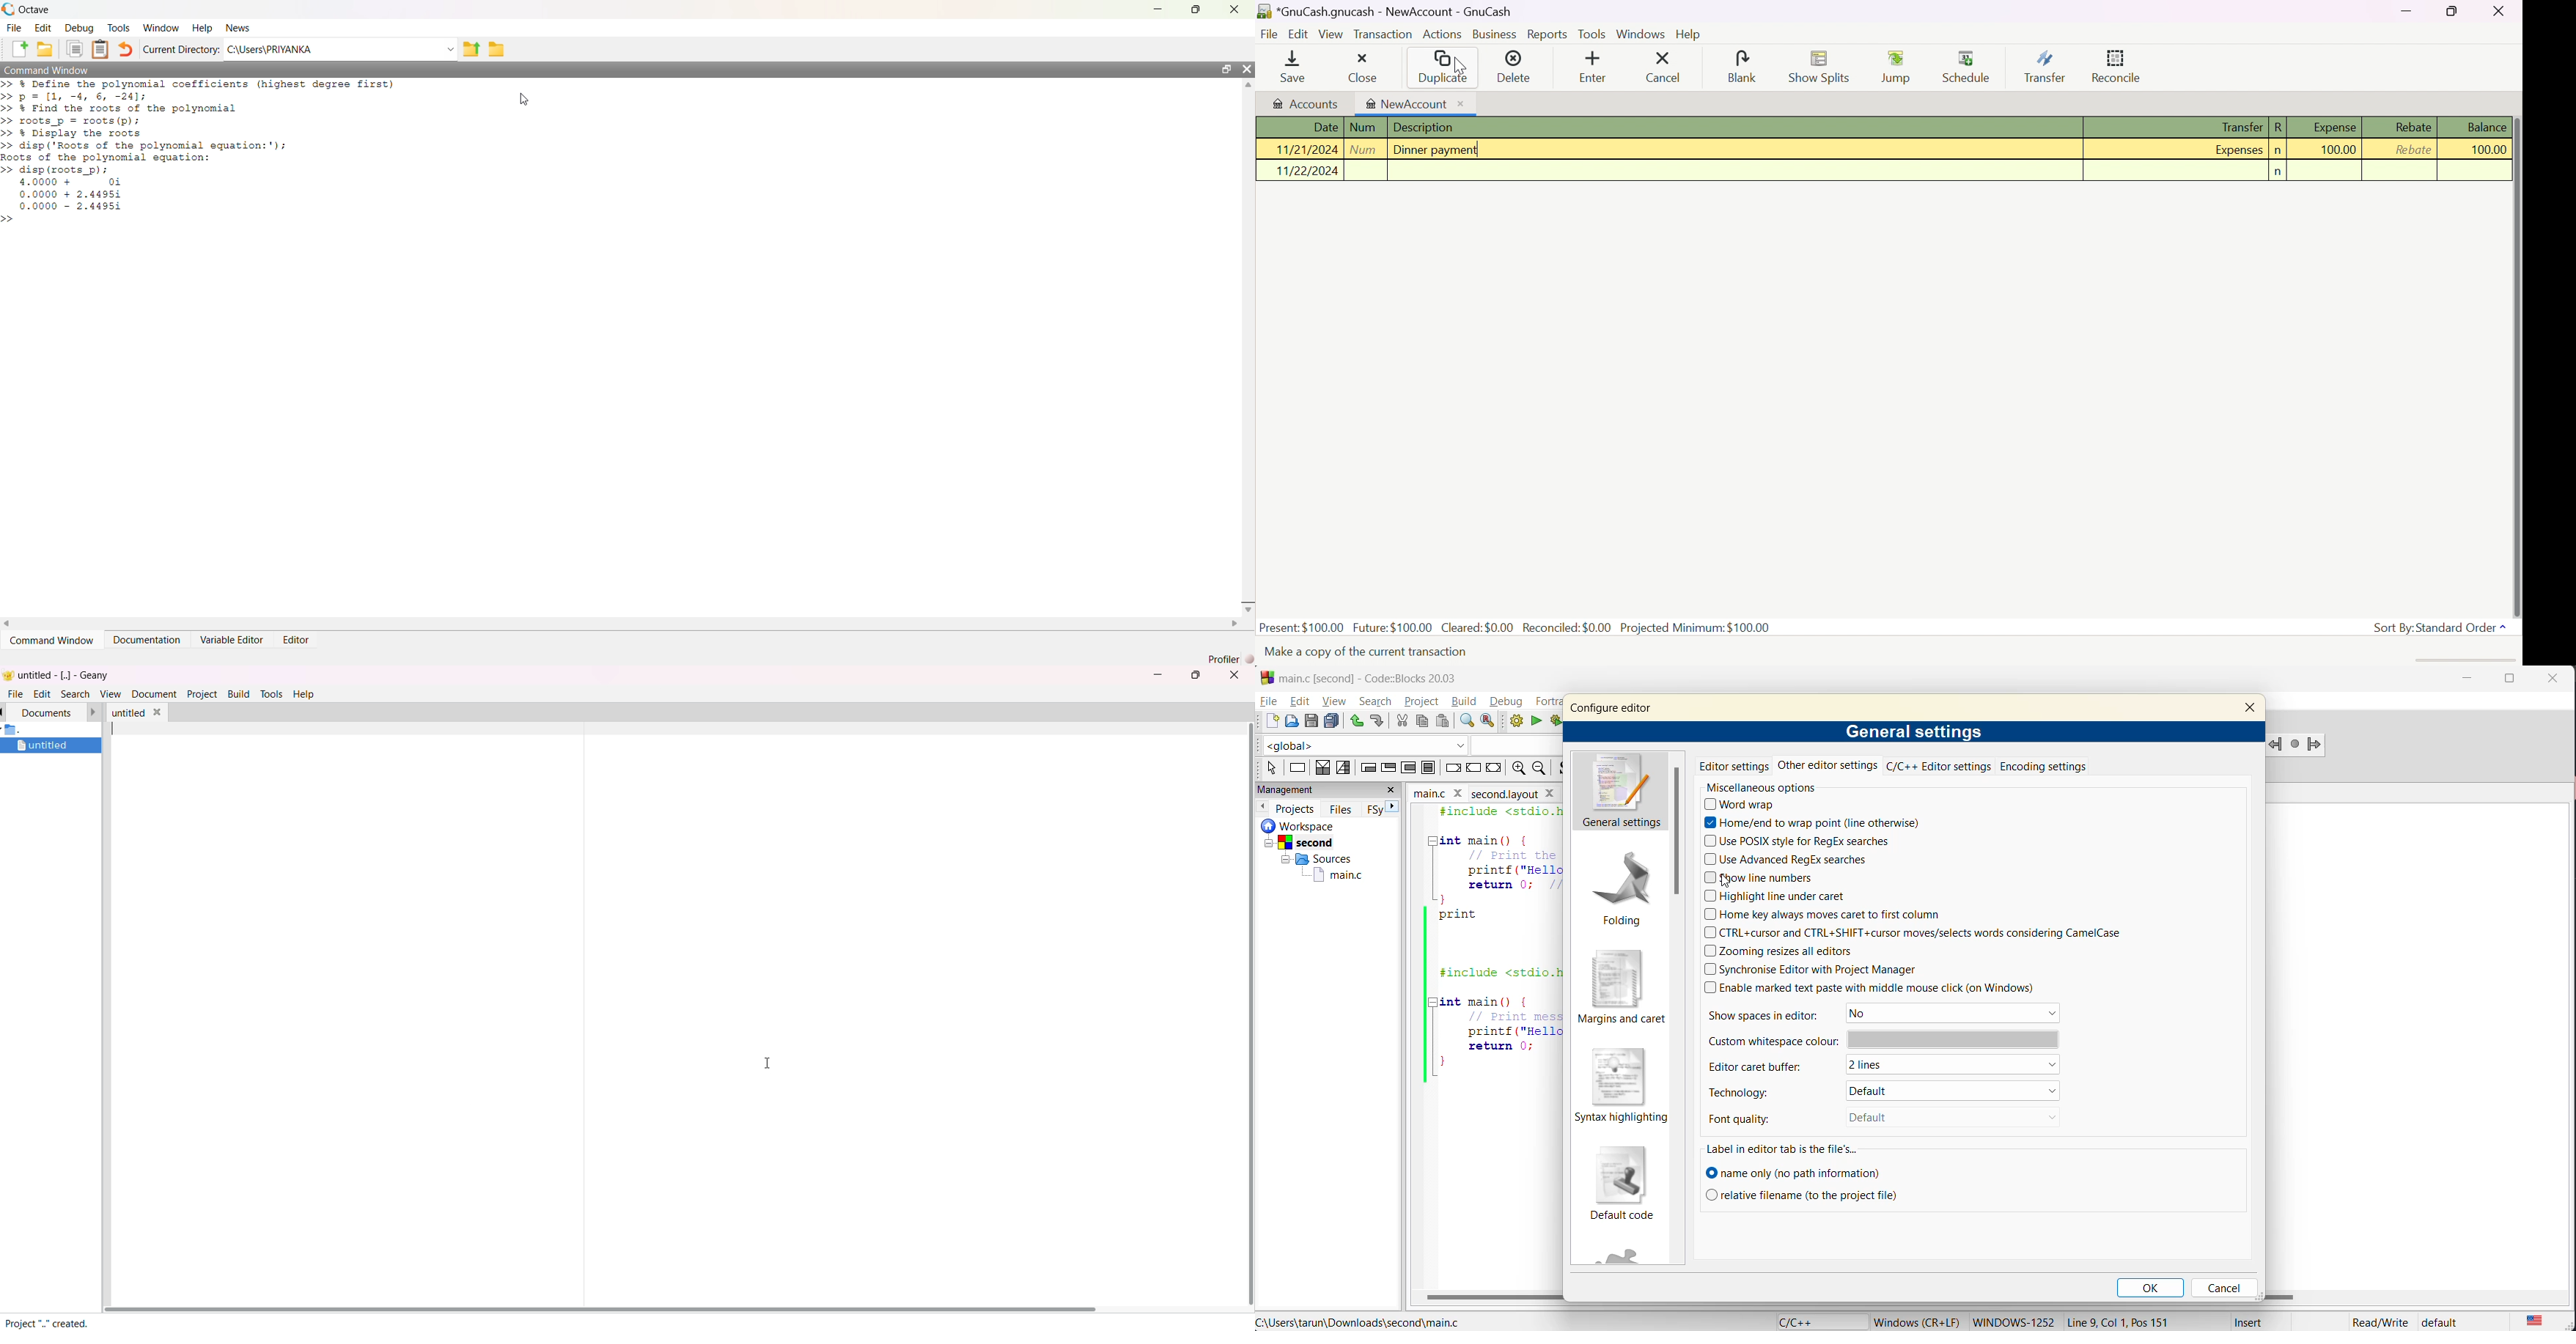 This screenshot has height=1344, width=2576. What do you see at coordinates (1160, 8) in the screenshot?
I see `Minimize` at bounding box center [1160, 8].